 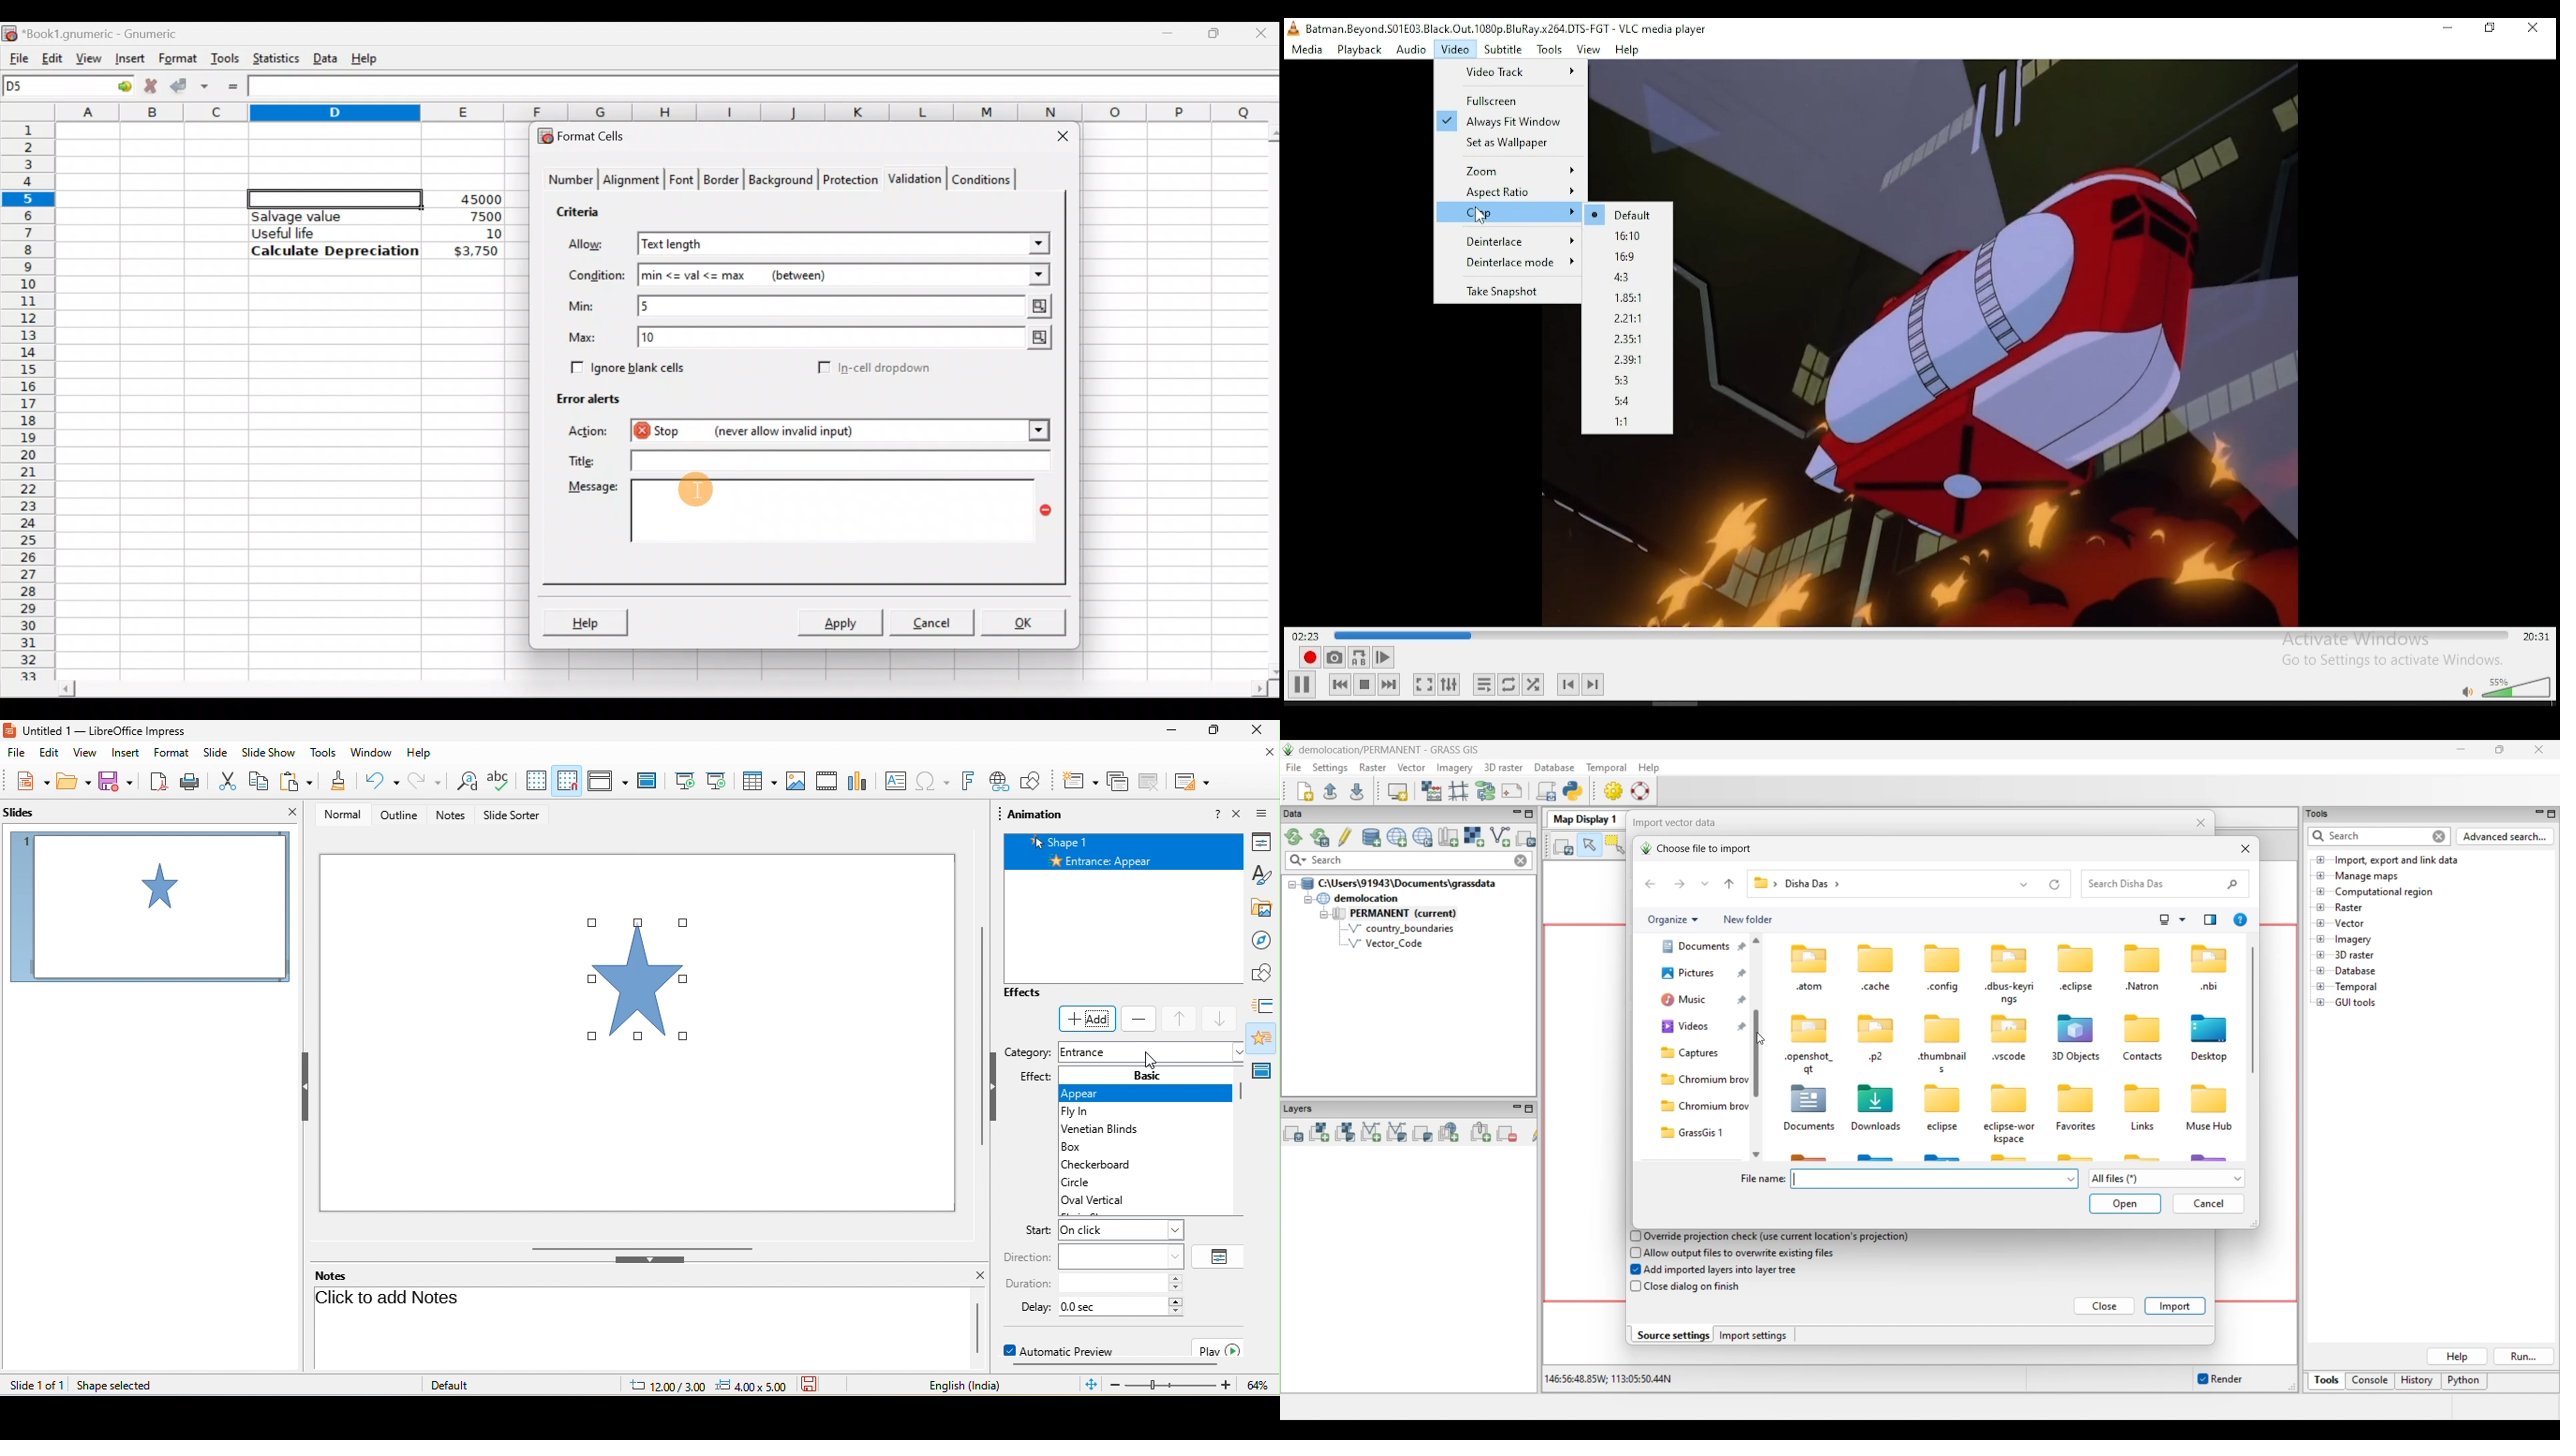 What do you see at coordinates (1533, 683) in the screenshot?
I see `show extended settings` at bounding box center [1533, 683].